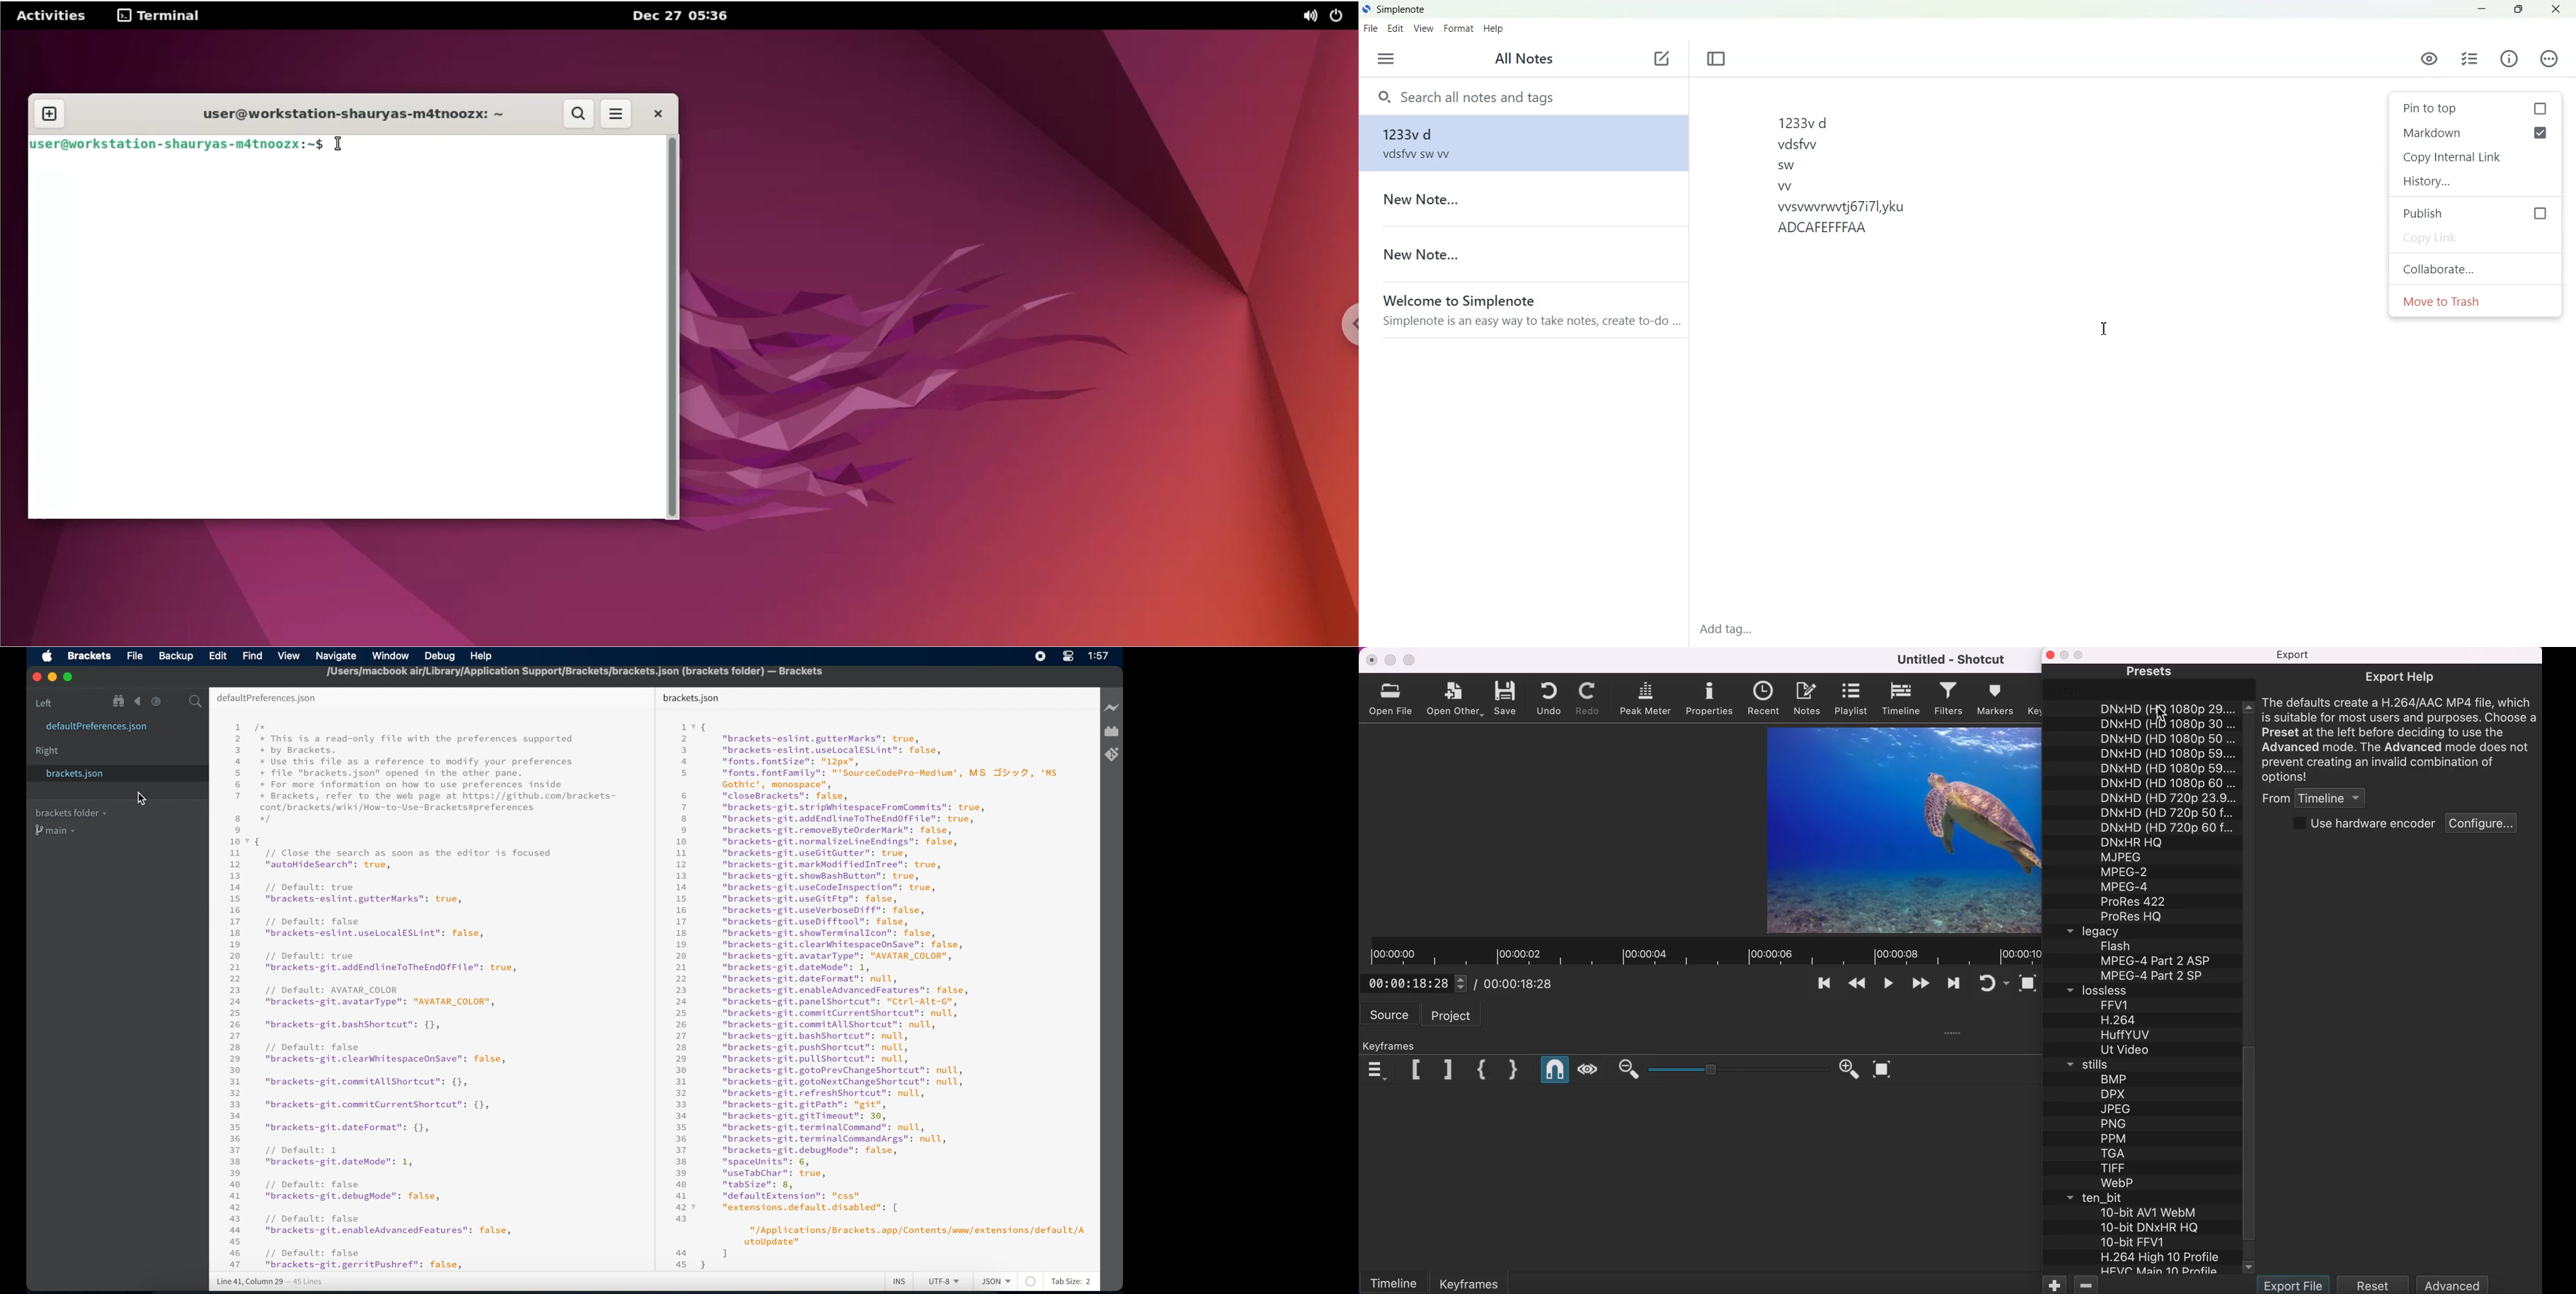 The width and height of the screenshot is (2576, 1316). Describe the element at coordinates (1455, 699) in the screenshot. I see `open other` at that location.